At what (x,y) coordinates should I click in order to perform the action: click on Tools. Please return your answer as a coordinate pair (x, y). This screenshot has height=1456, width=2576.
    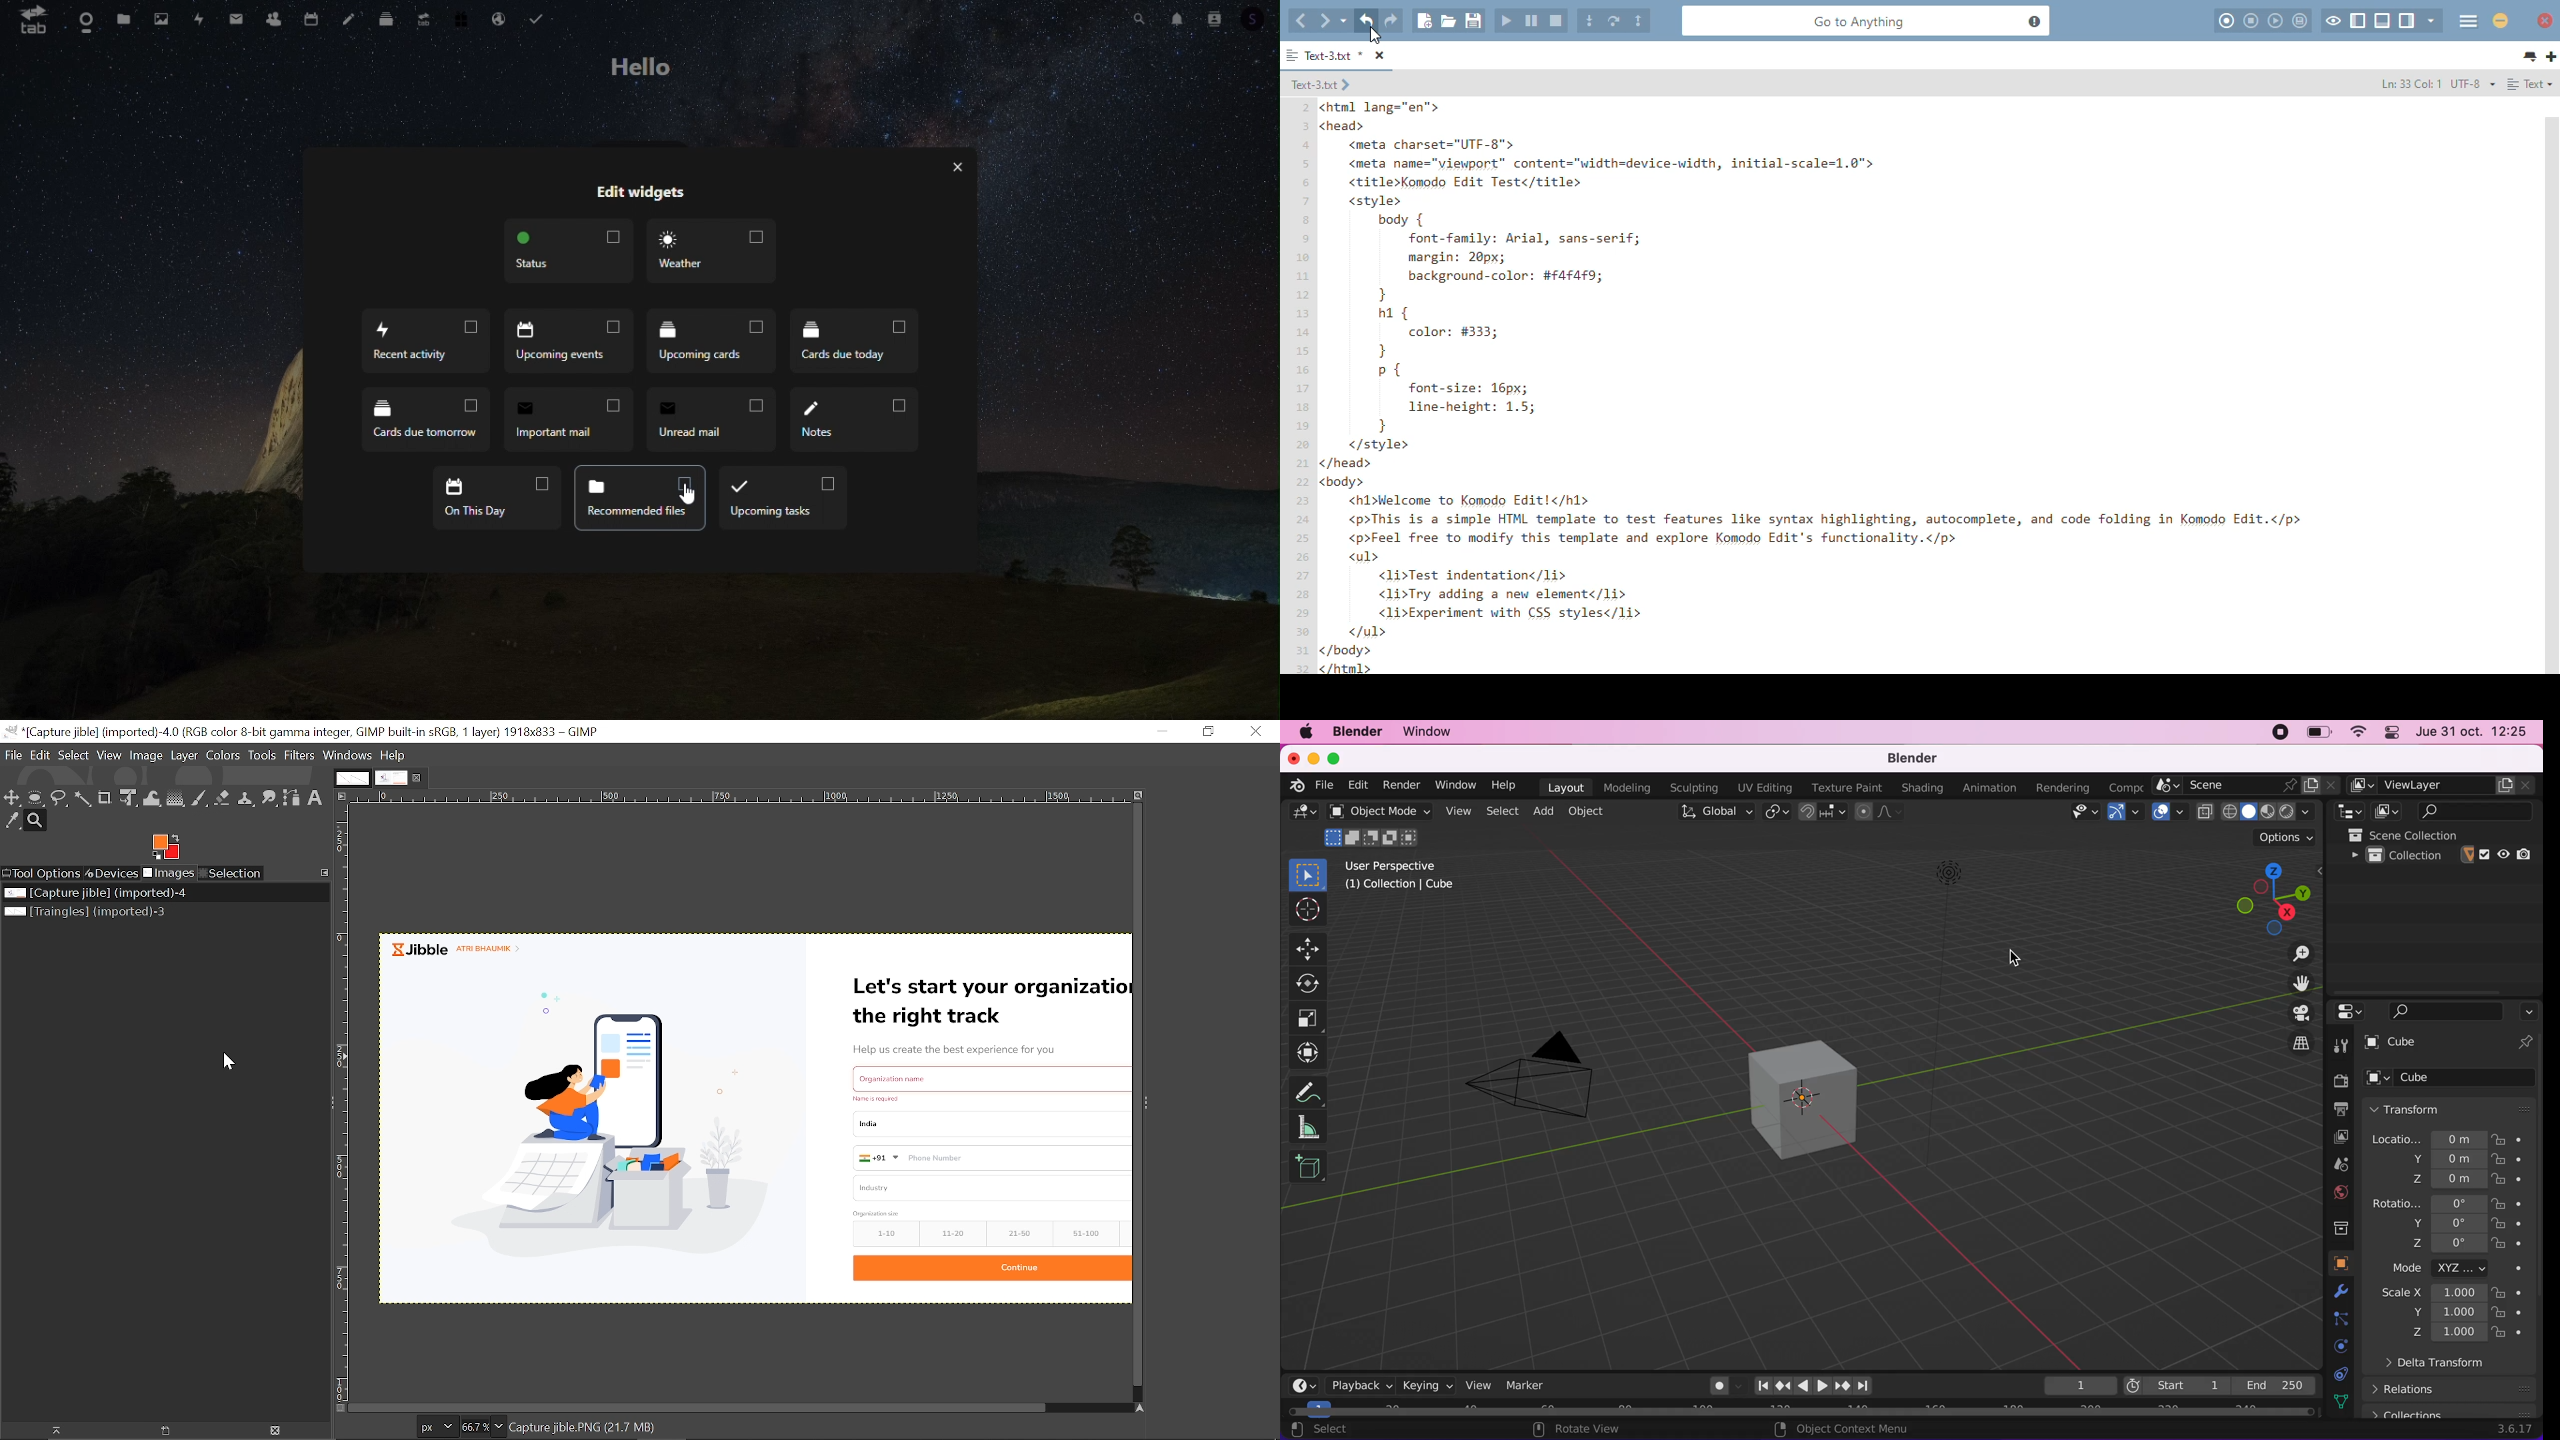
    Looking at the image, I should click on (264, 756).